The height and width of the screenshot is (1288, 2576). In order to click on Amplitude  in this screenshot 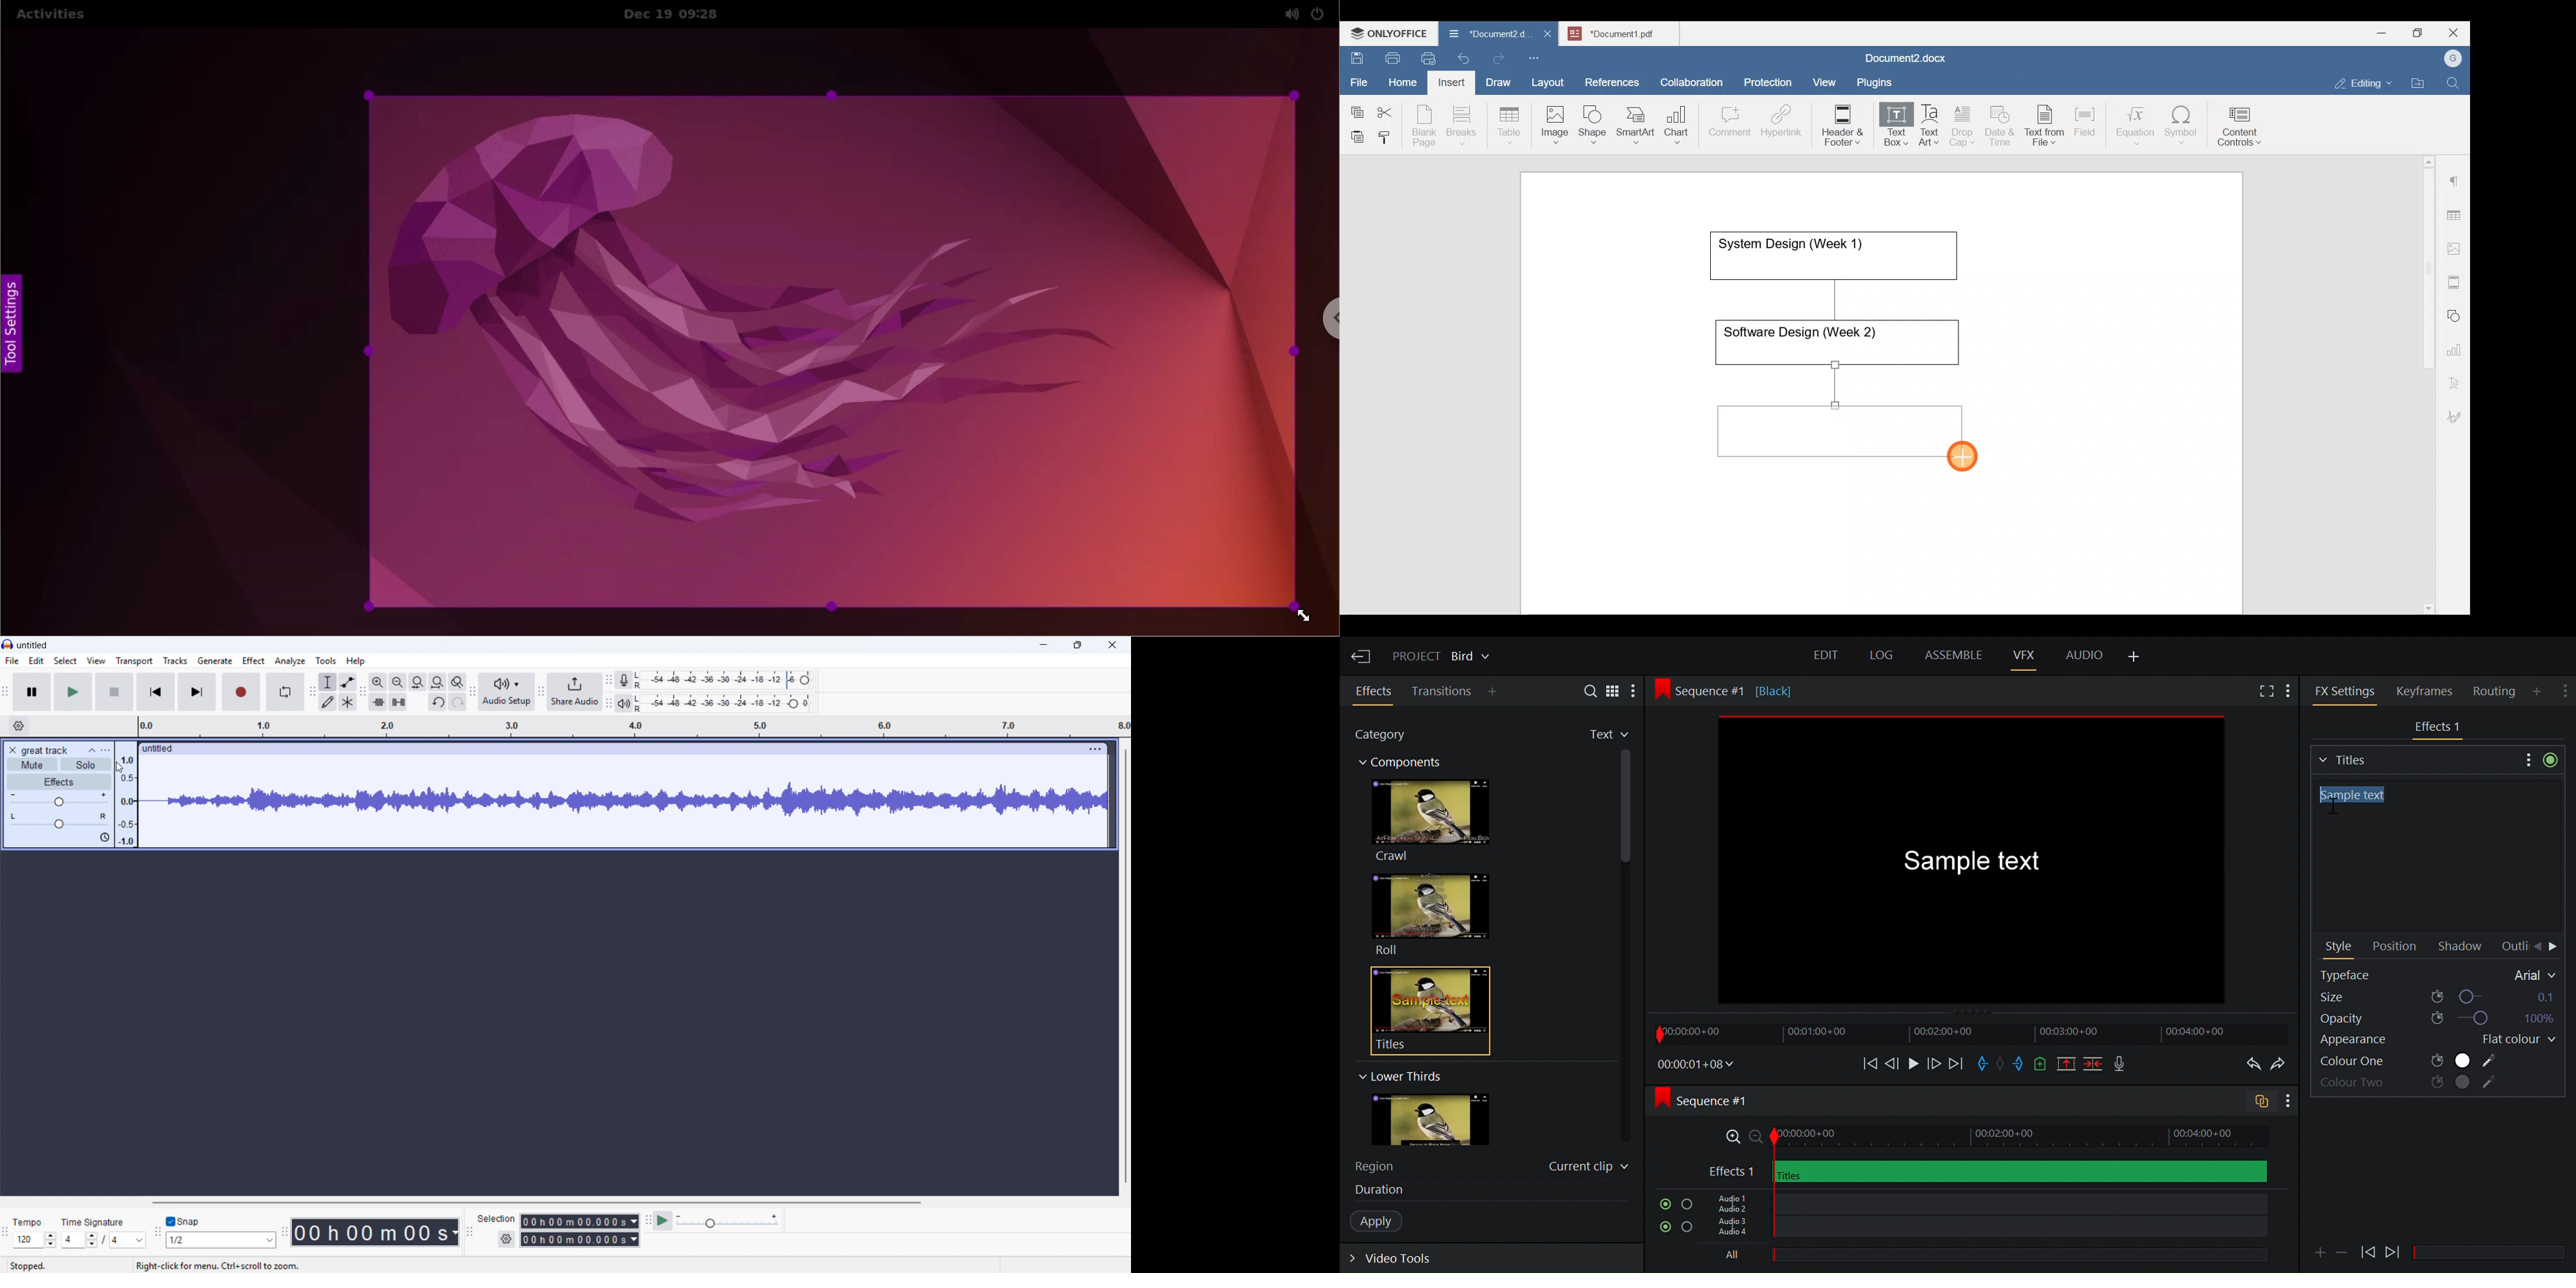, I will do `click(125, 794)`.